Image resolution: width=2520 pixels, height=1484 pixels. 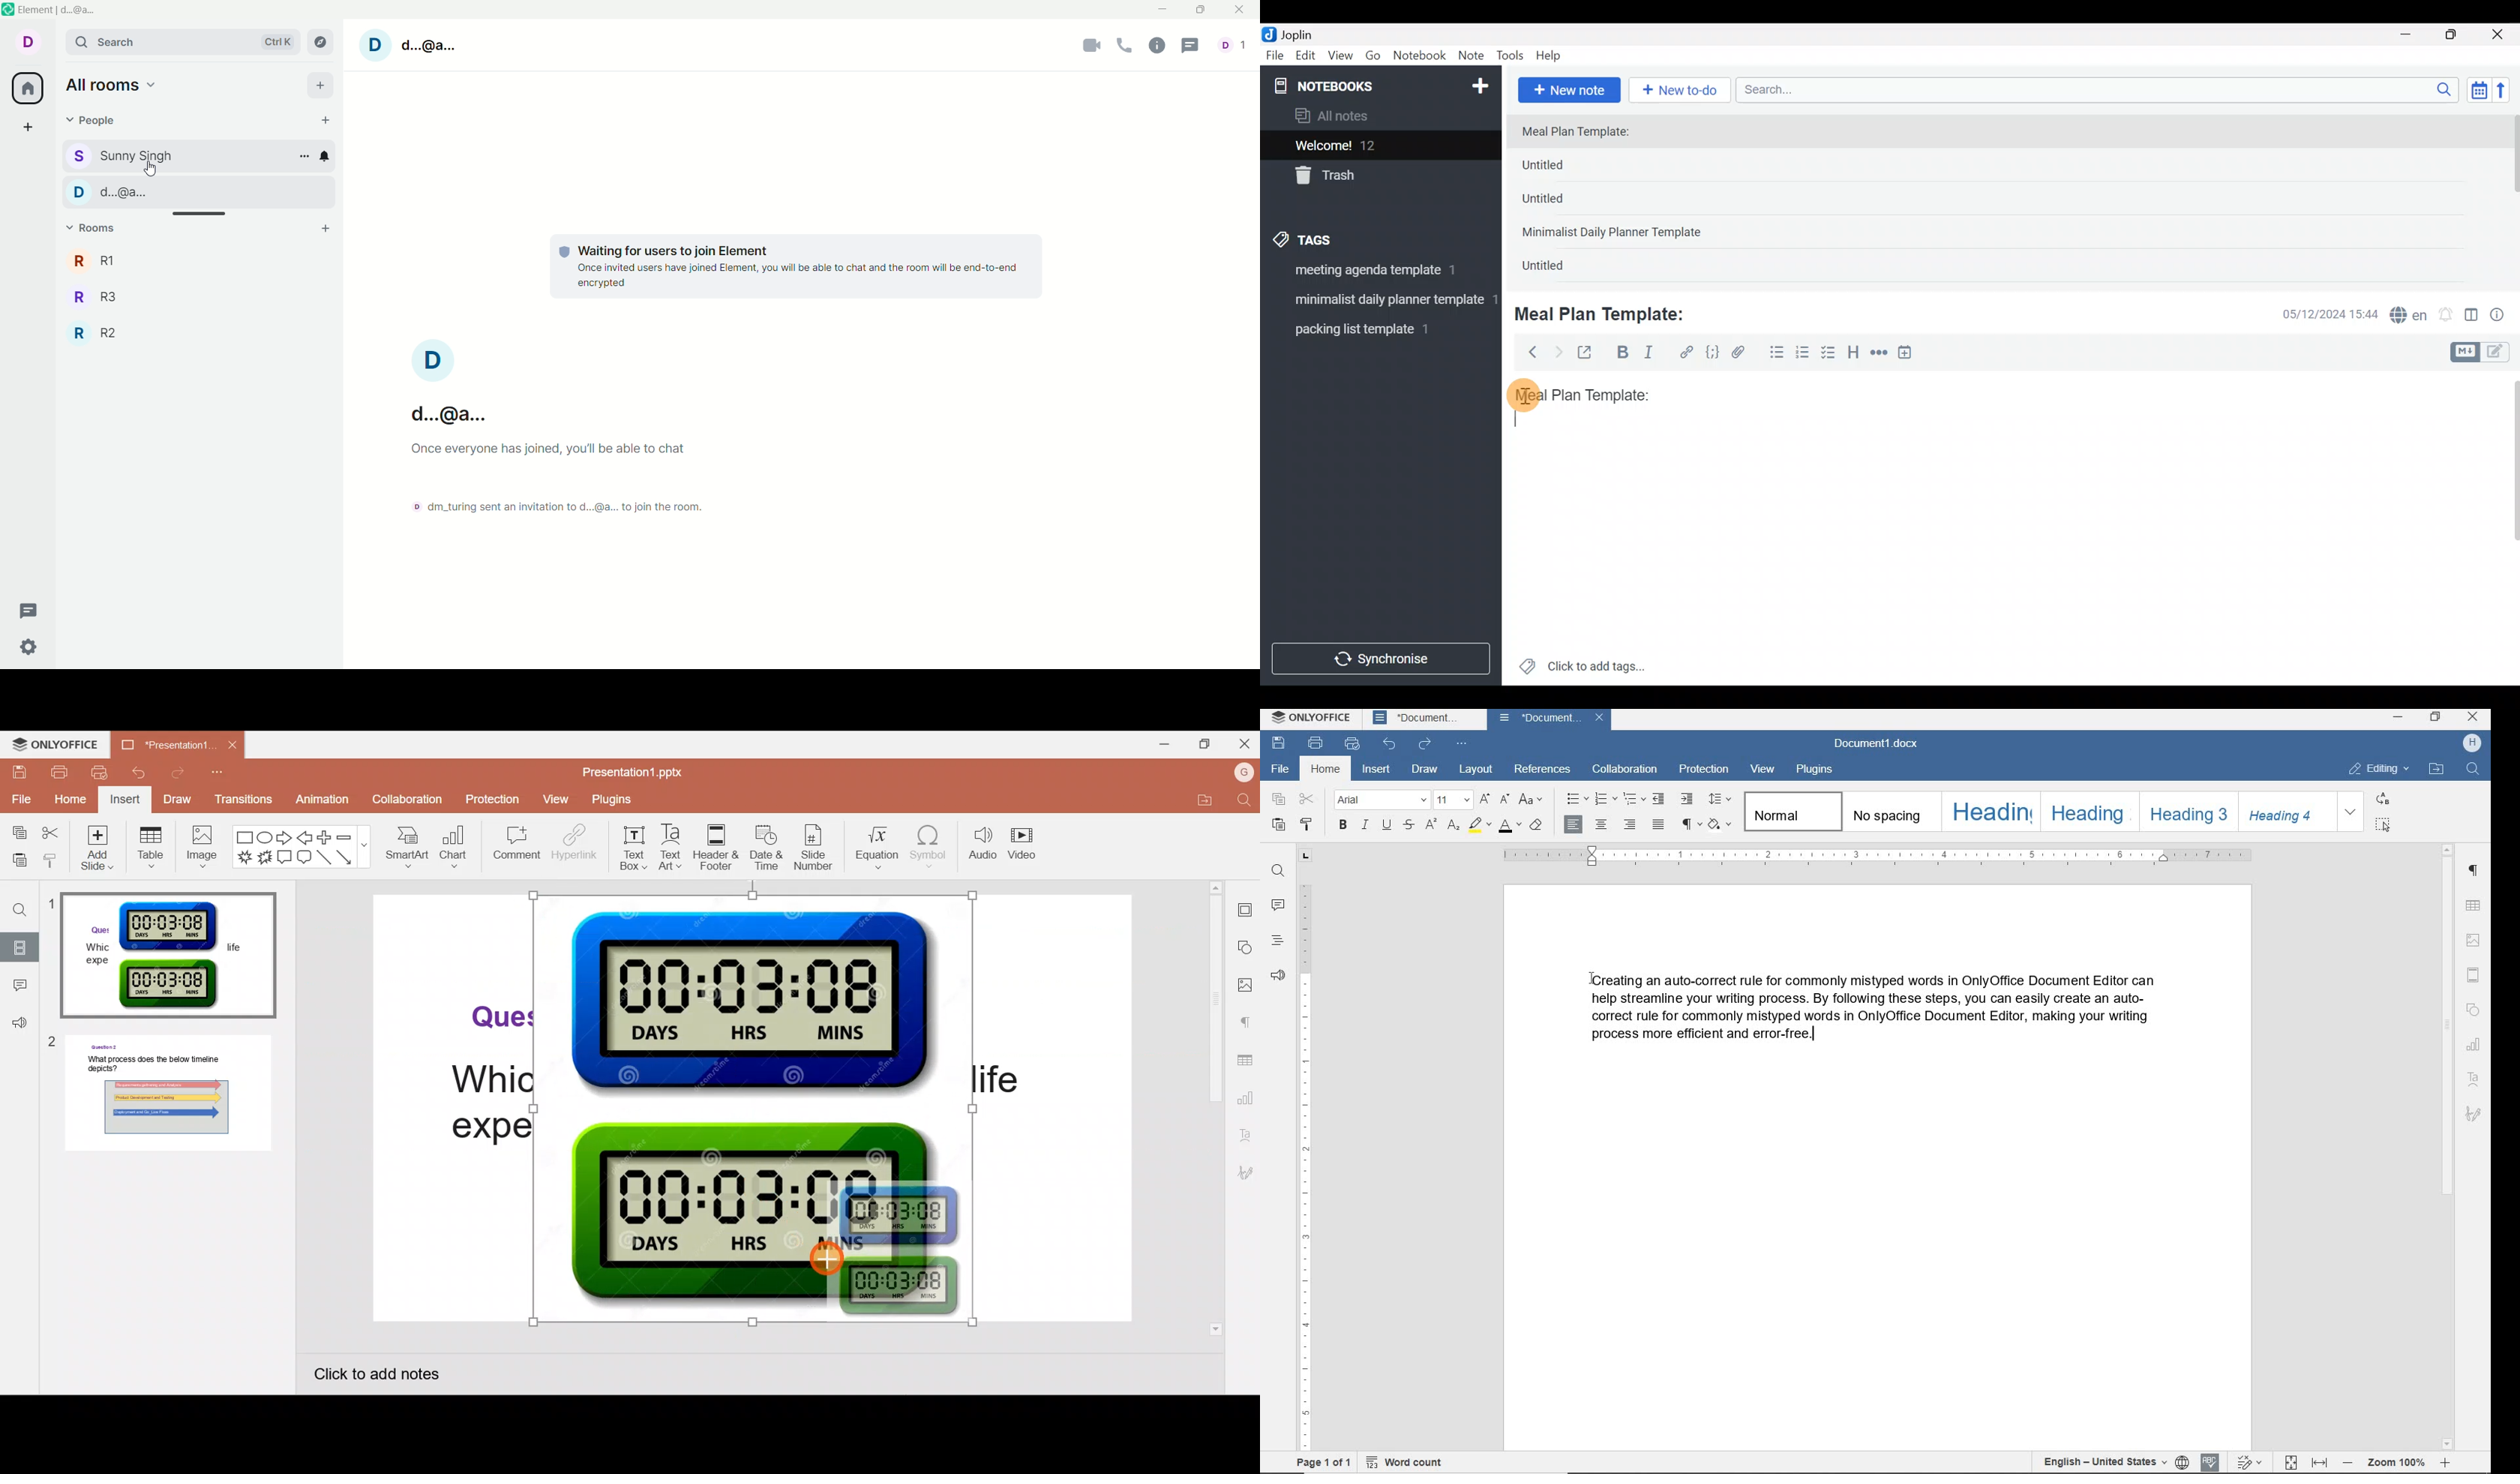 What do you see at coordinates (1558, 268) in the screenshot?
I see `Untitled` at bounding box center [1558, 268].